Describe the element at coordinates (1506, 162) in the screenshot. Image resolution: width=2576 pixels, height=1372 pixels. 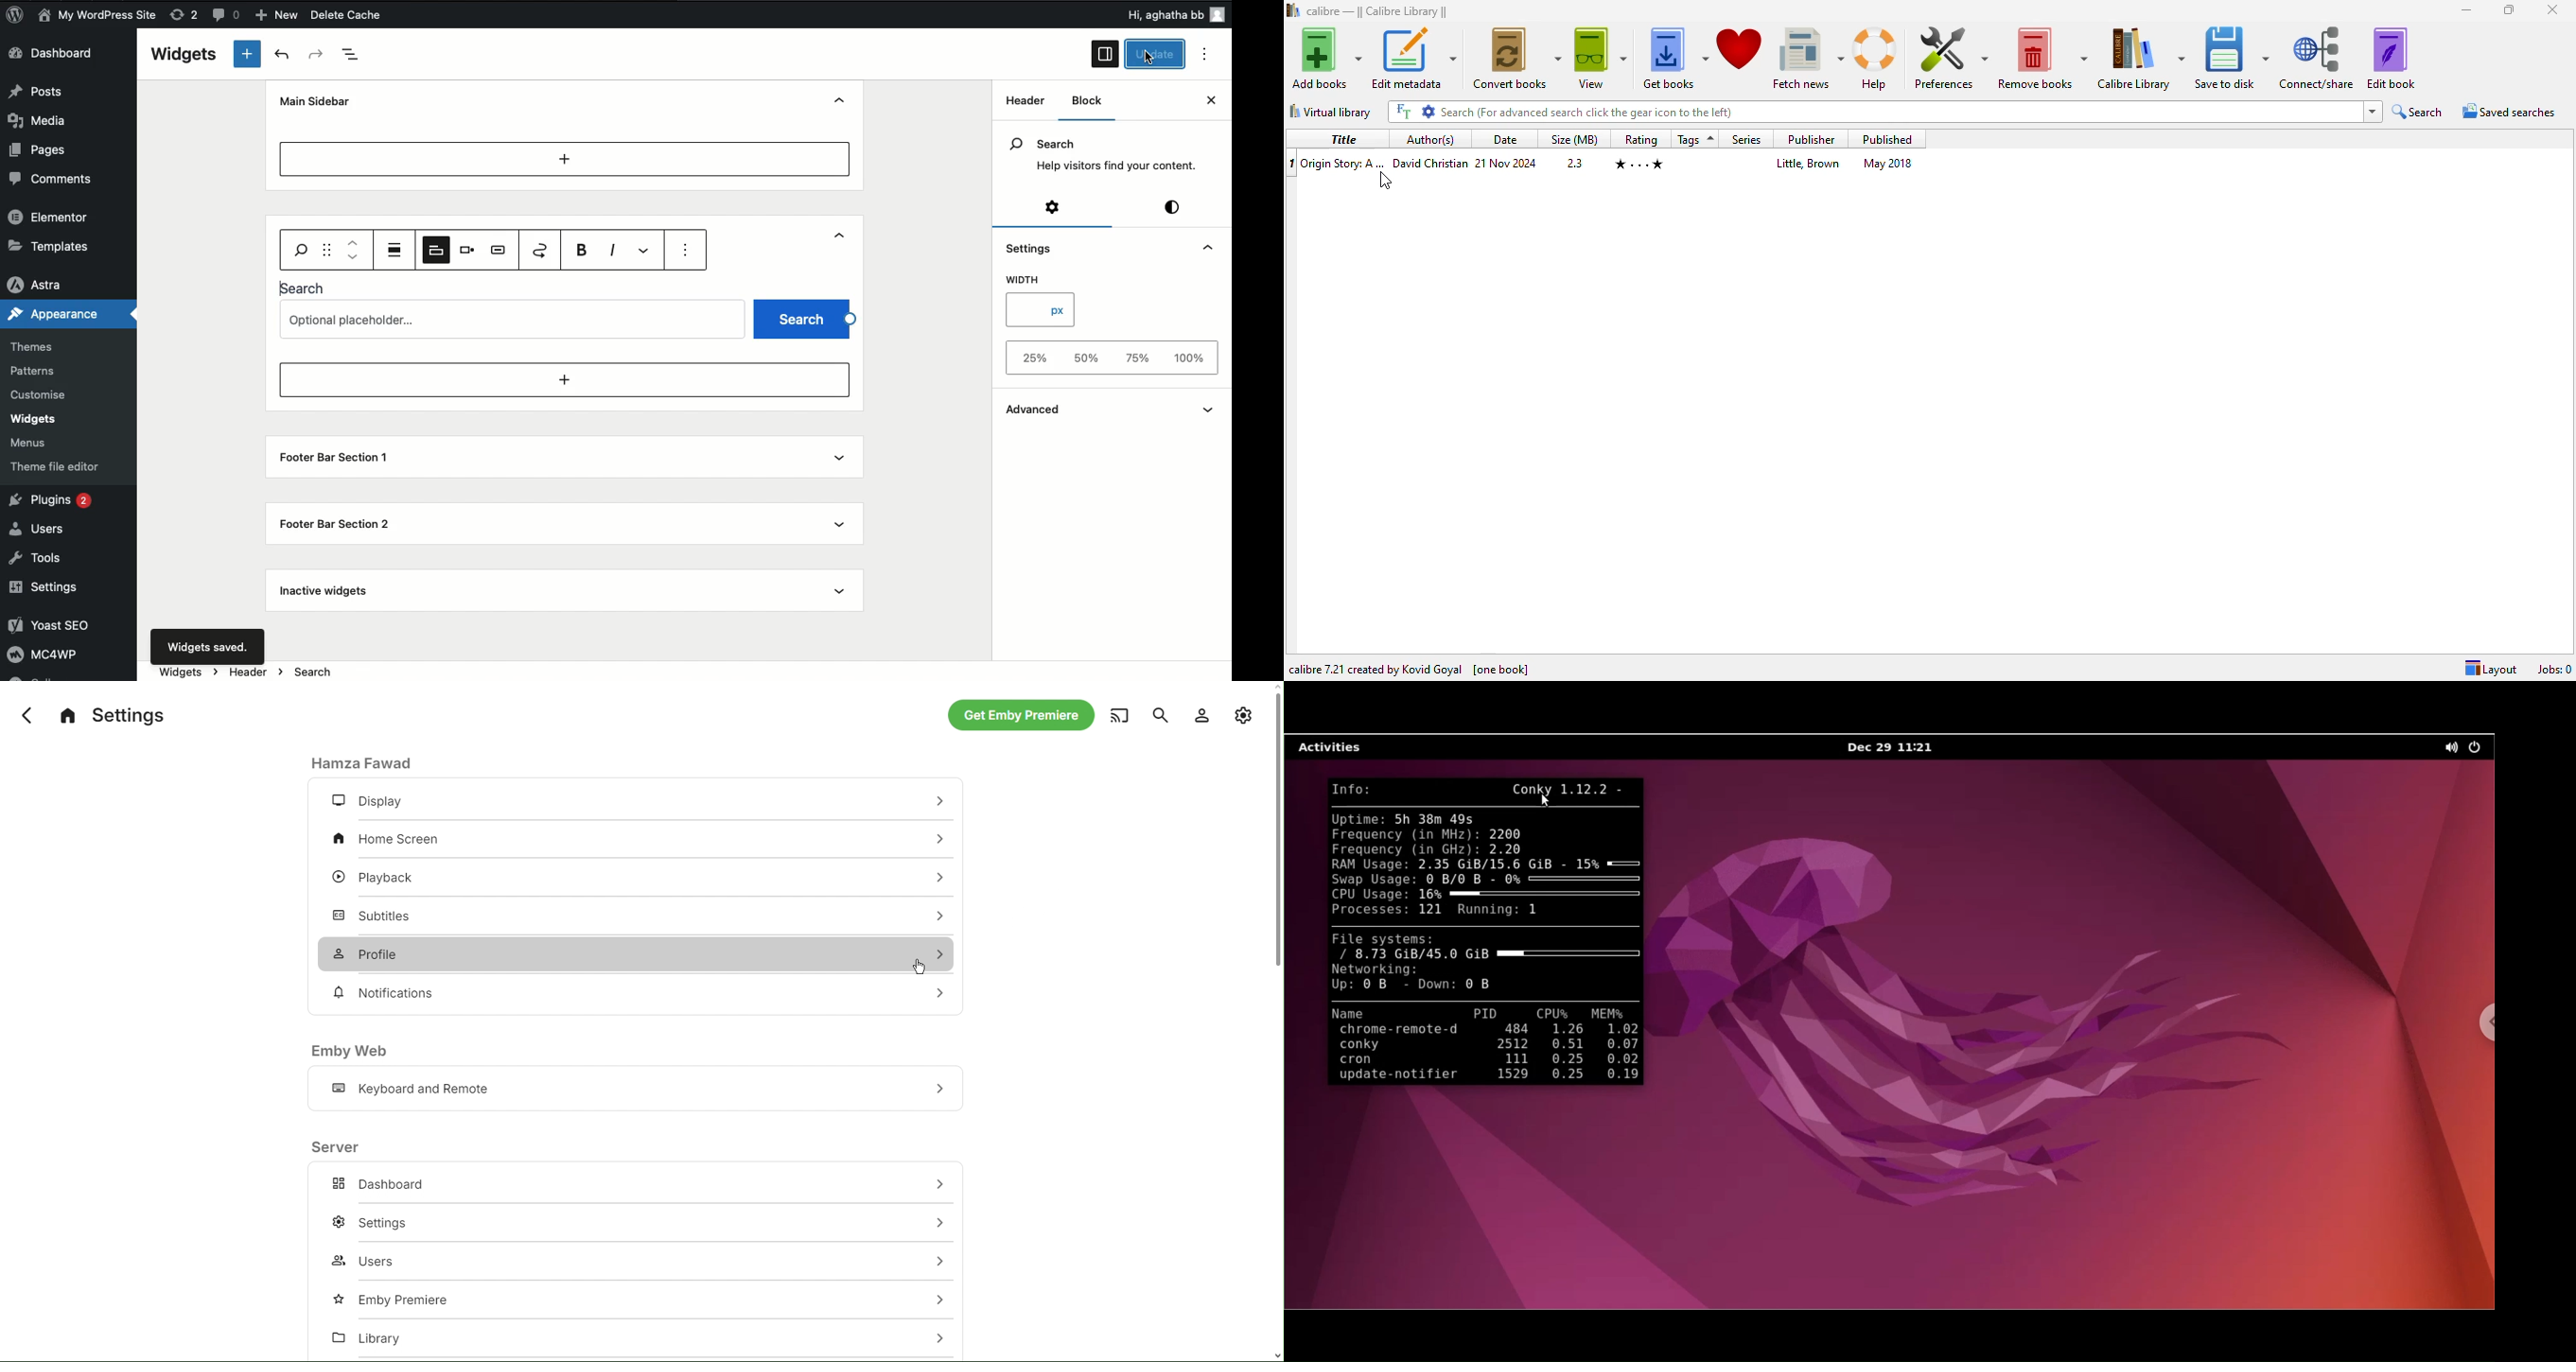
I see `21 Nov 2024` at that location.